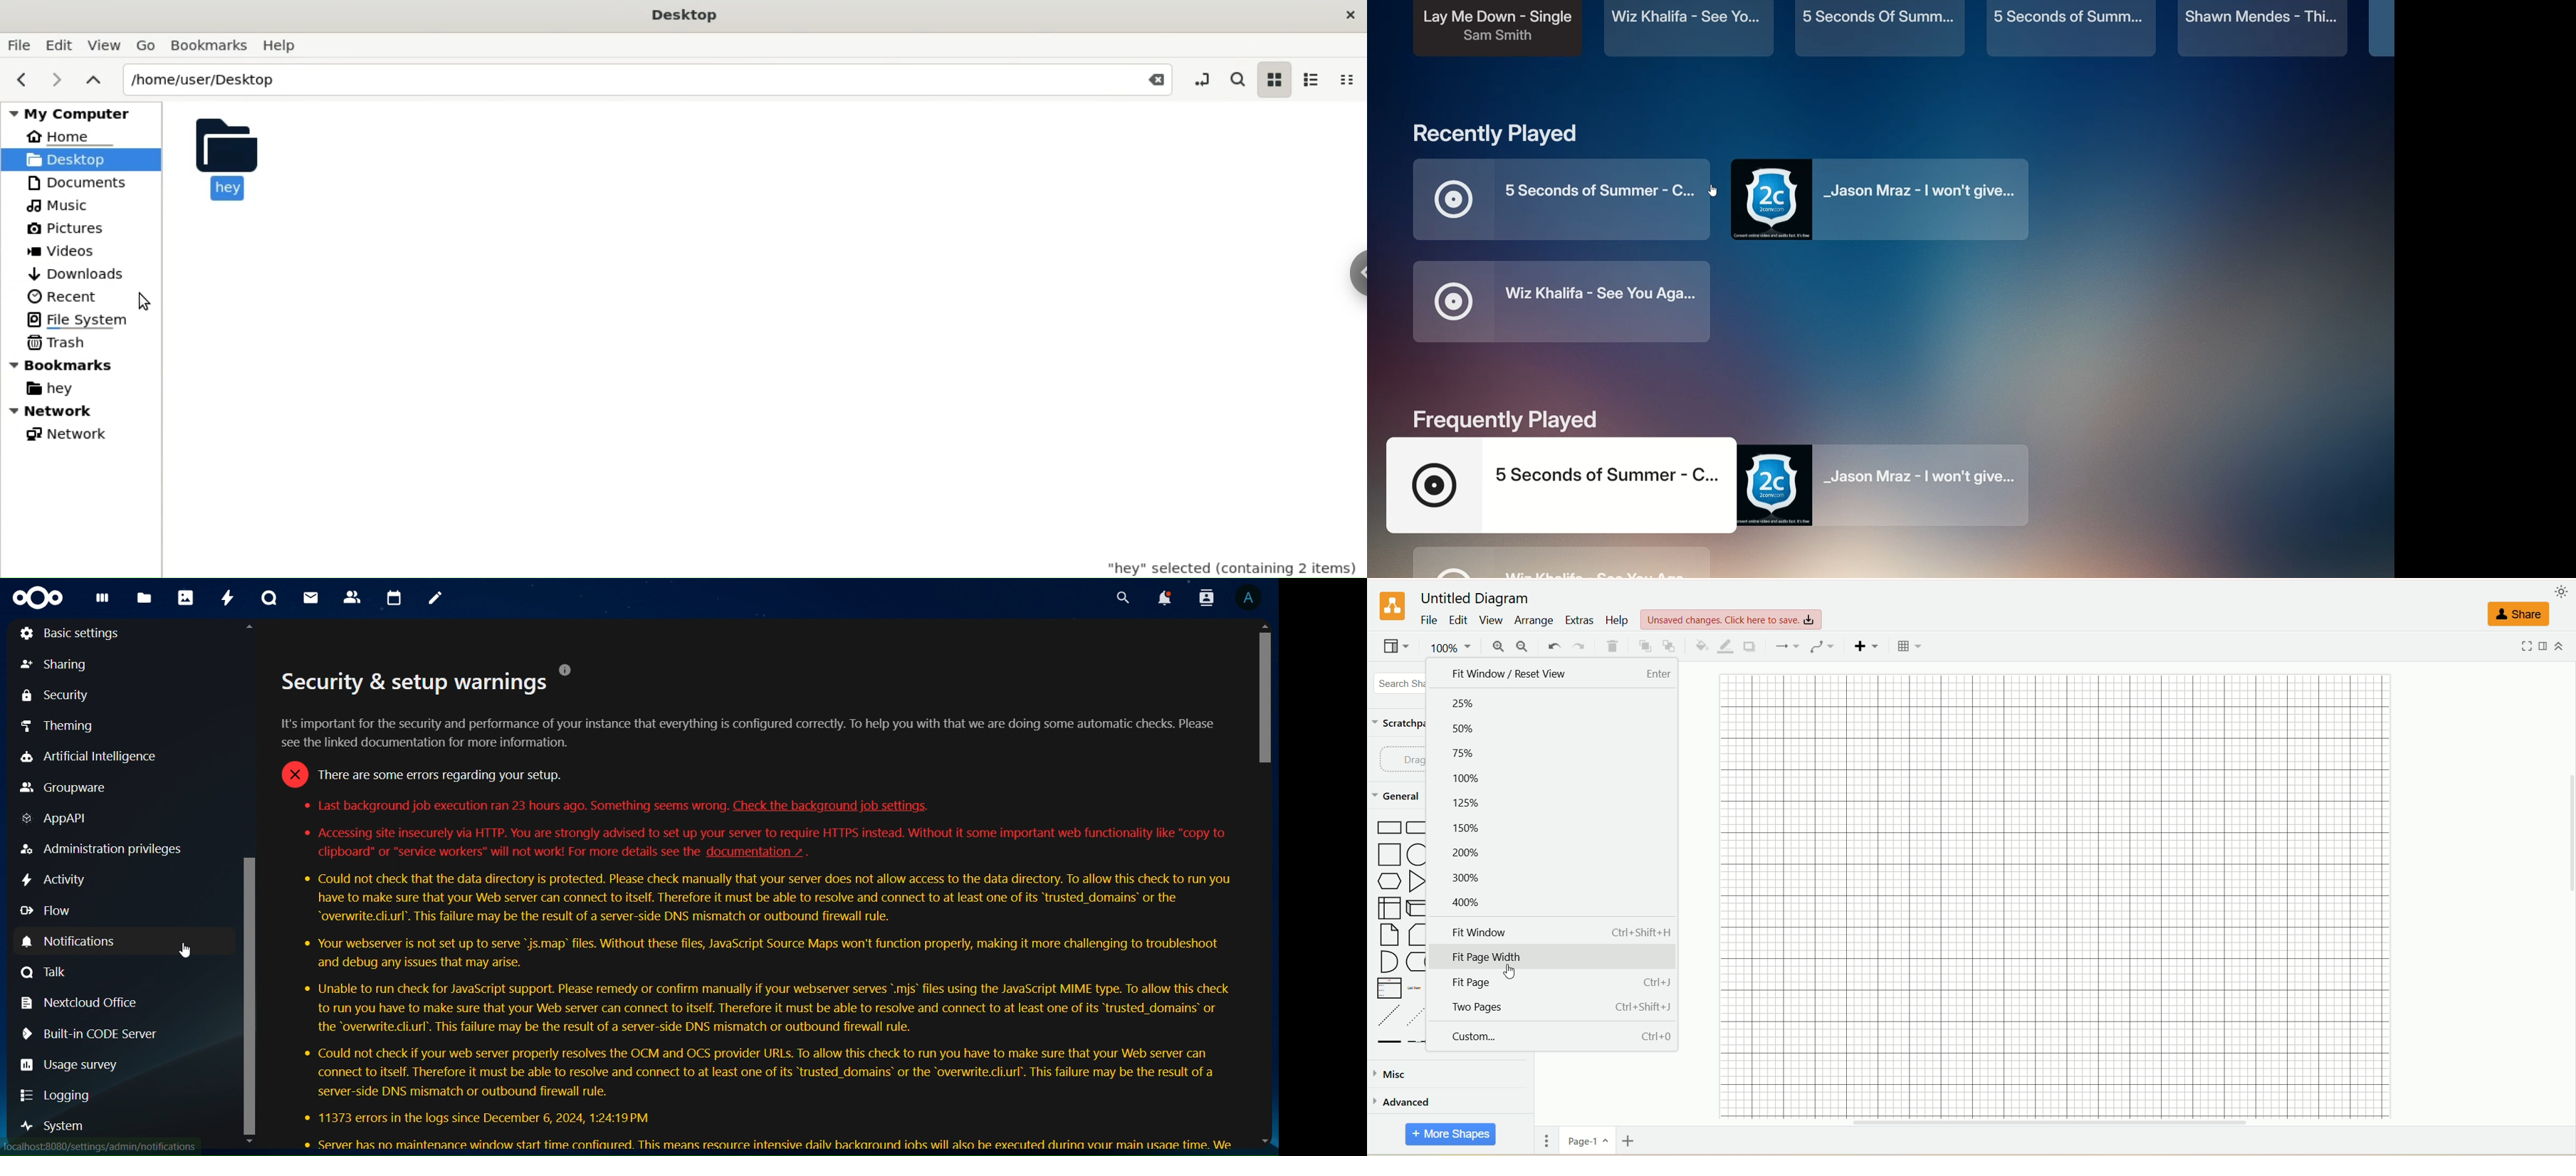  Describe the element at coordinates (1581, 645) in the screenshot. I see `redo` at that location.